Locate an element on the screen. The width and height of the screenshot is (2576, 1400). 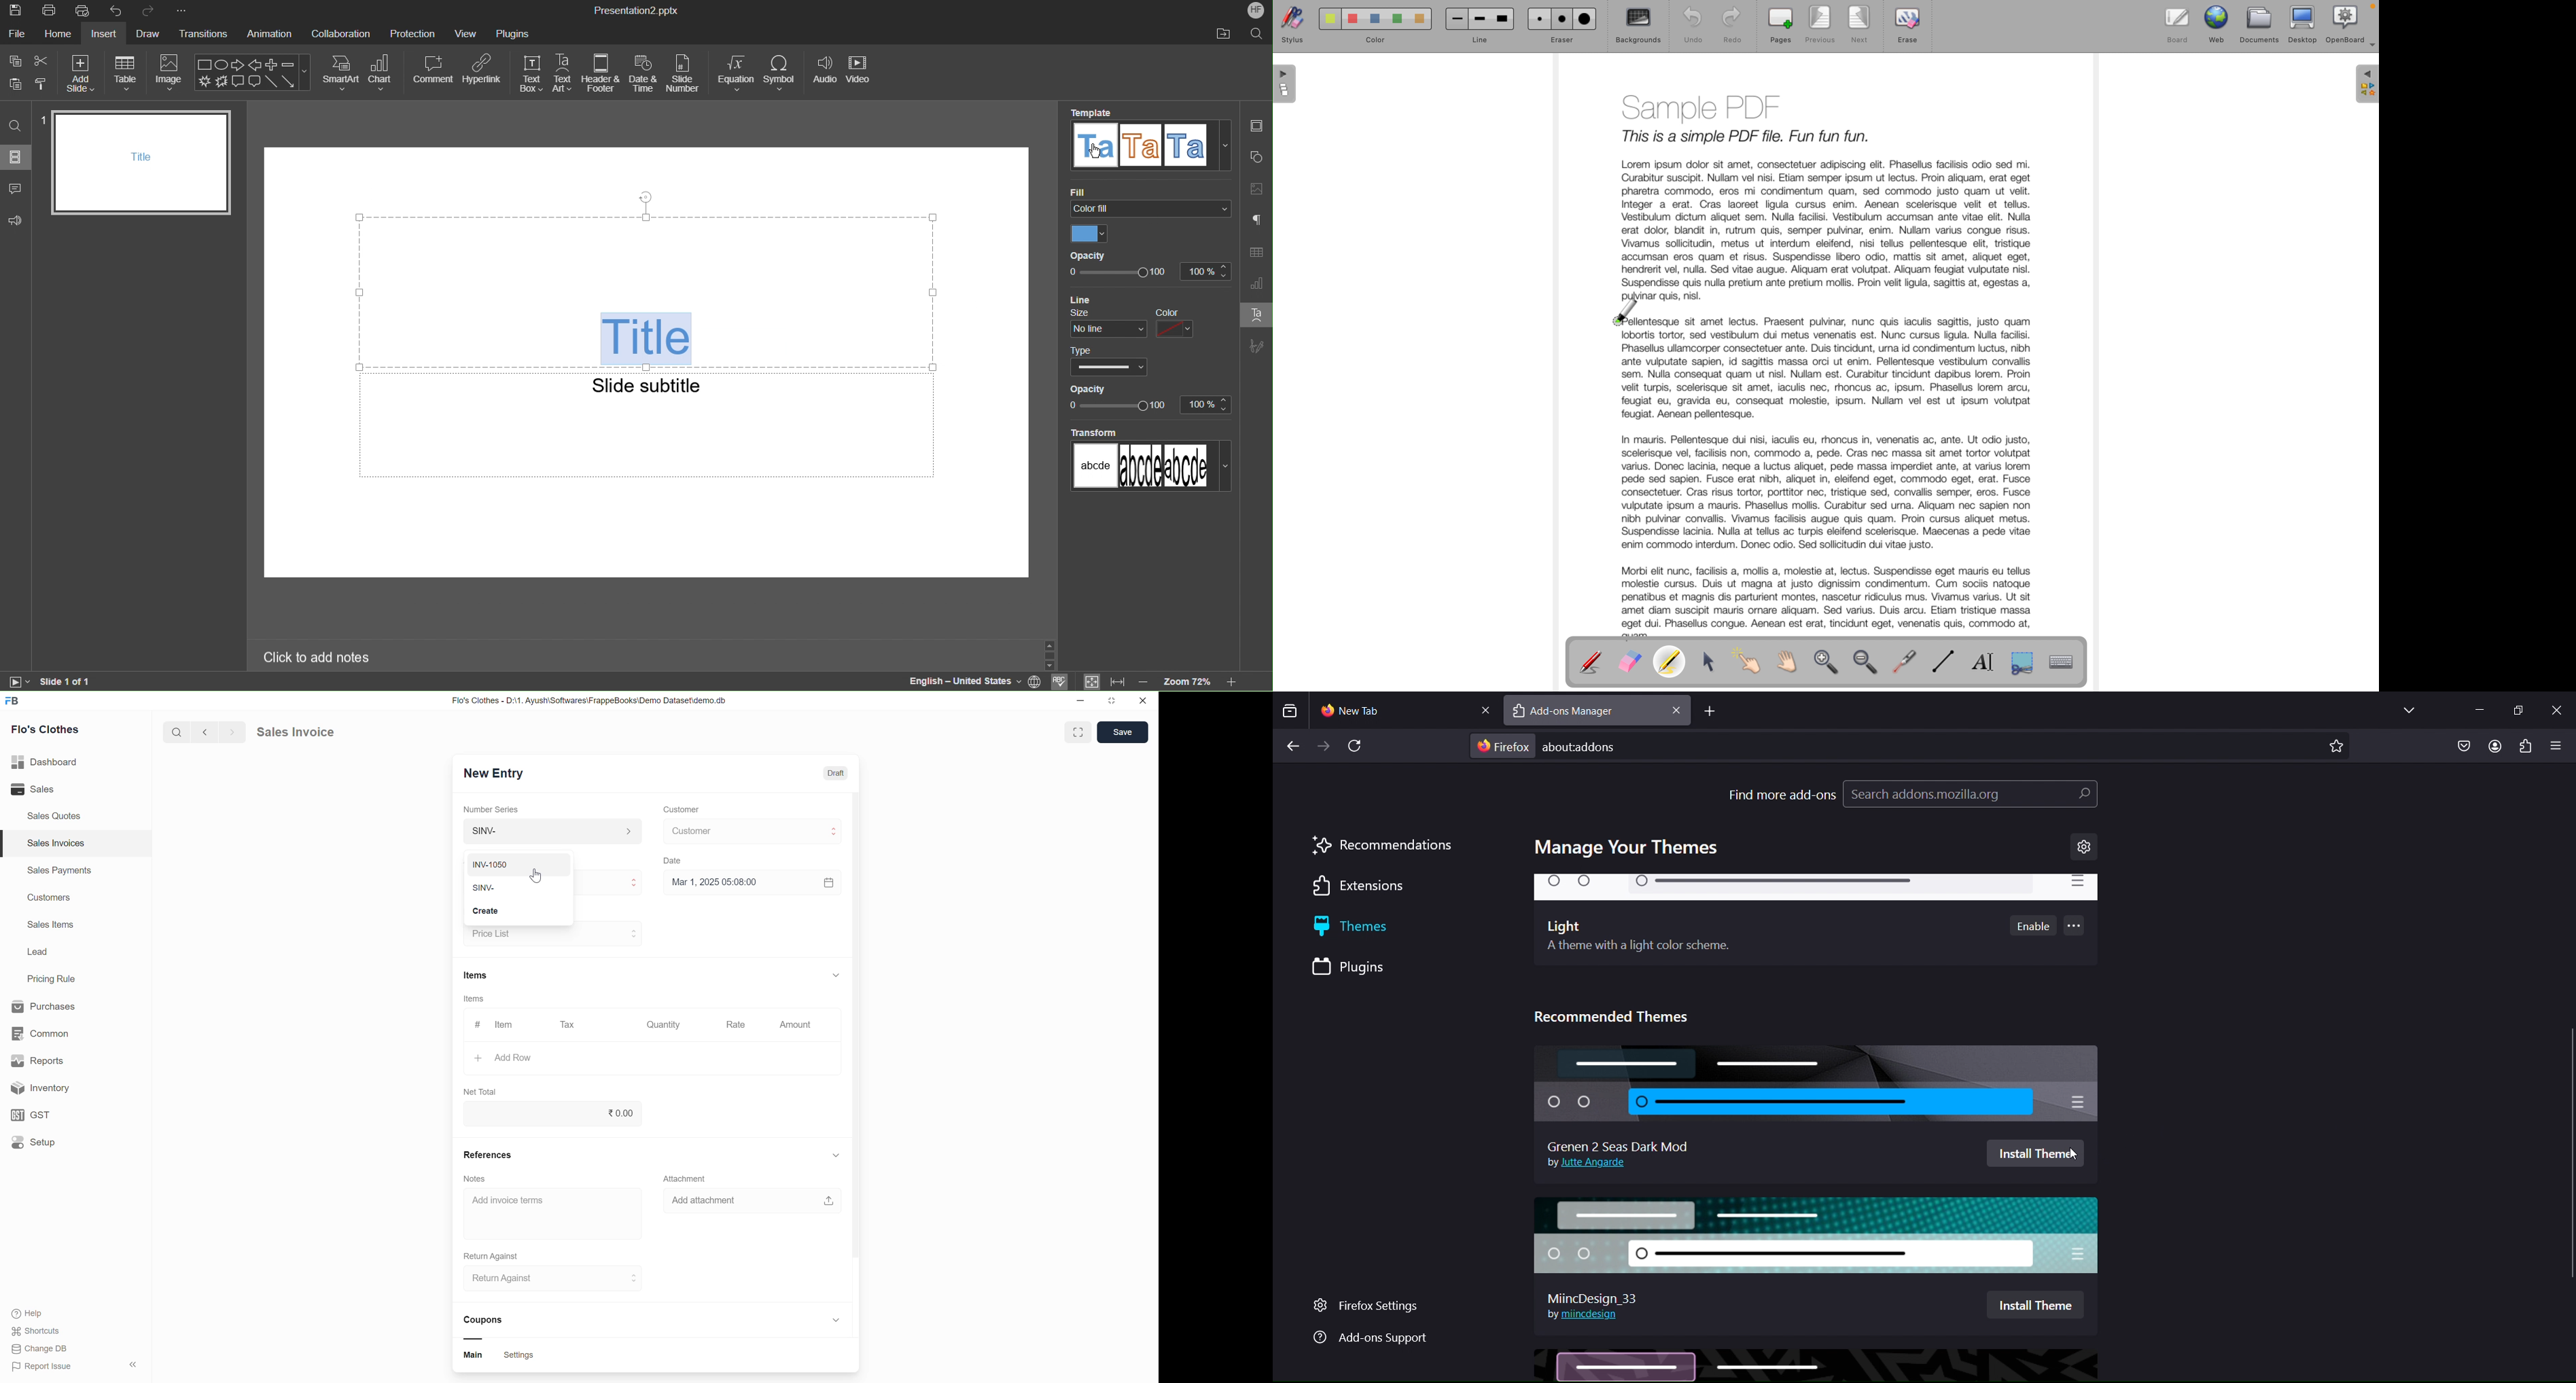
sales invoice  is located at coordinates (307, 730).